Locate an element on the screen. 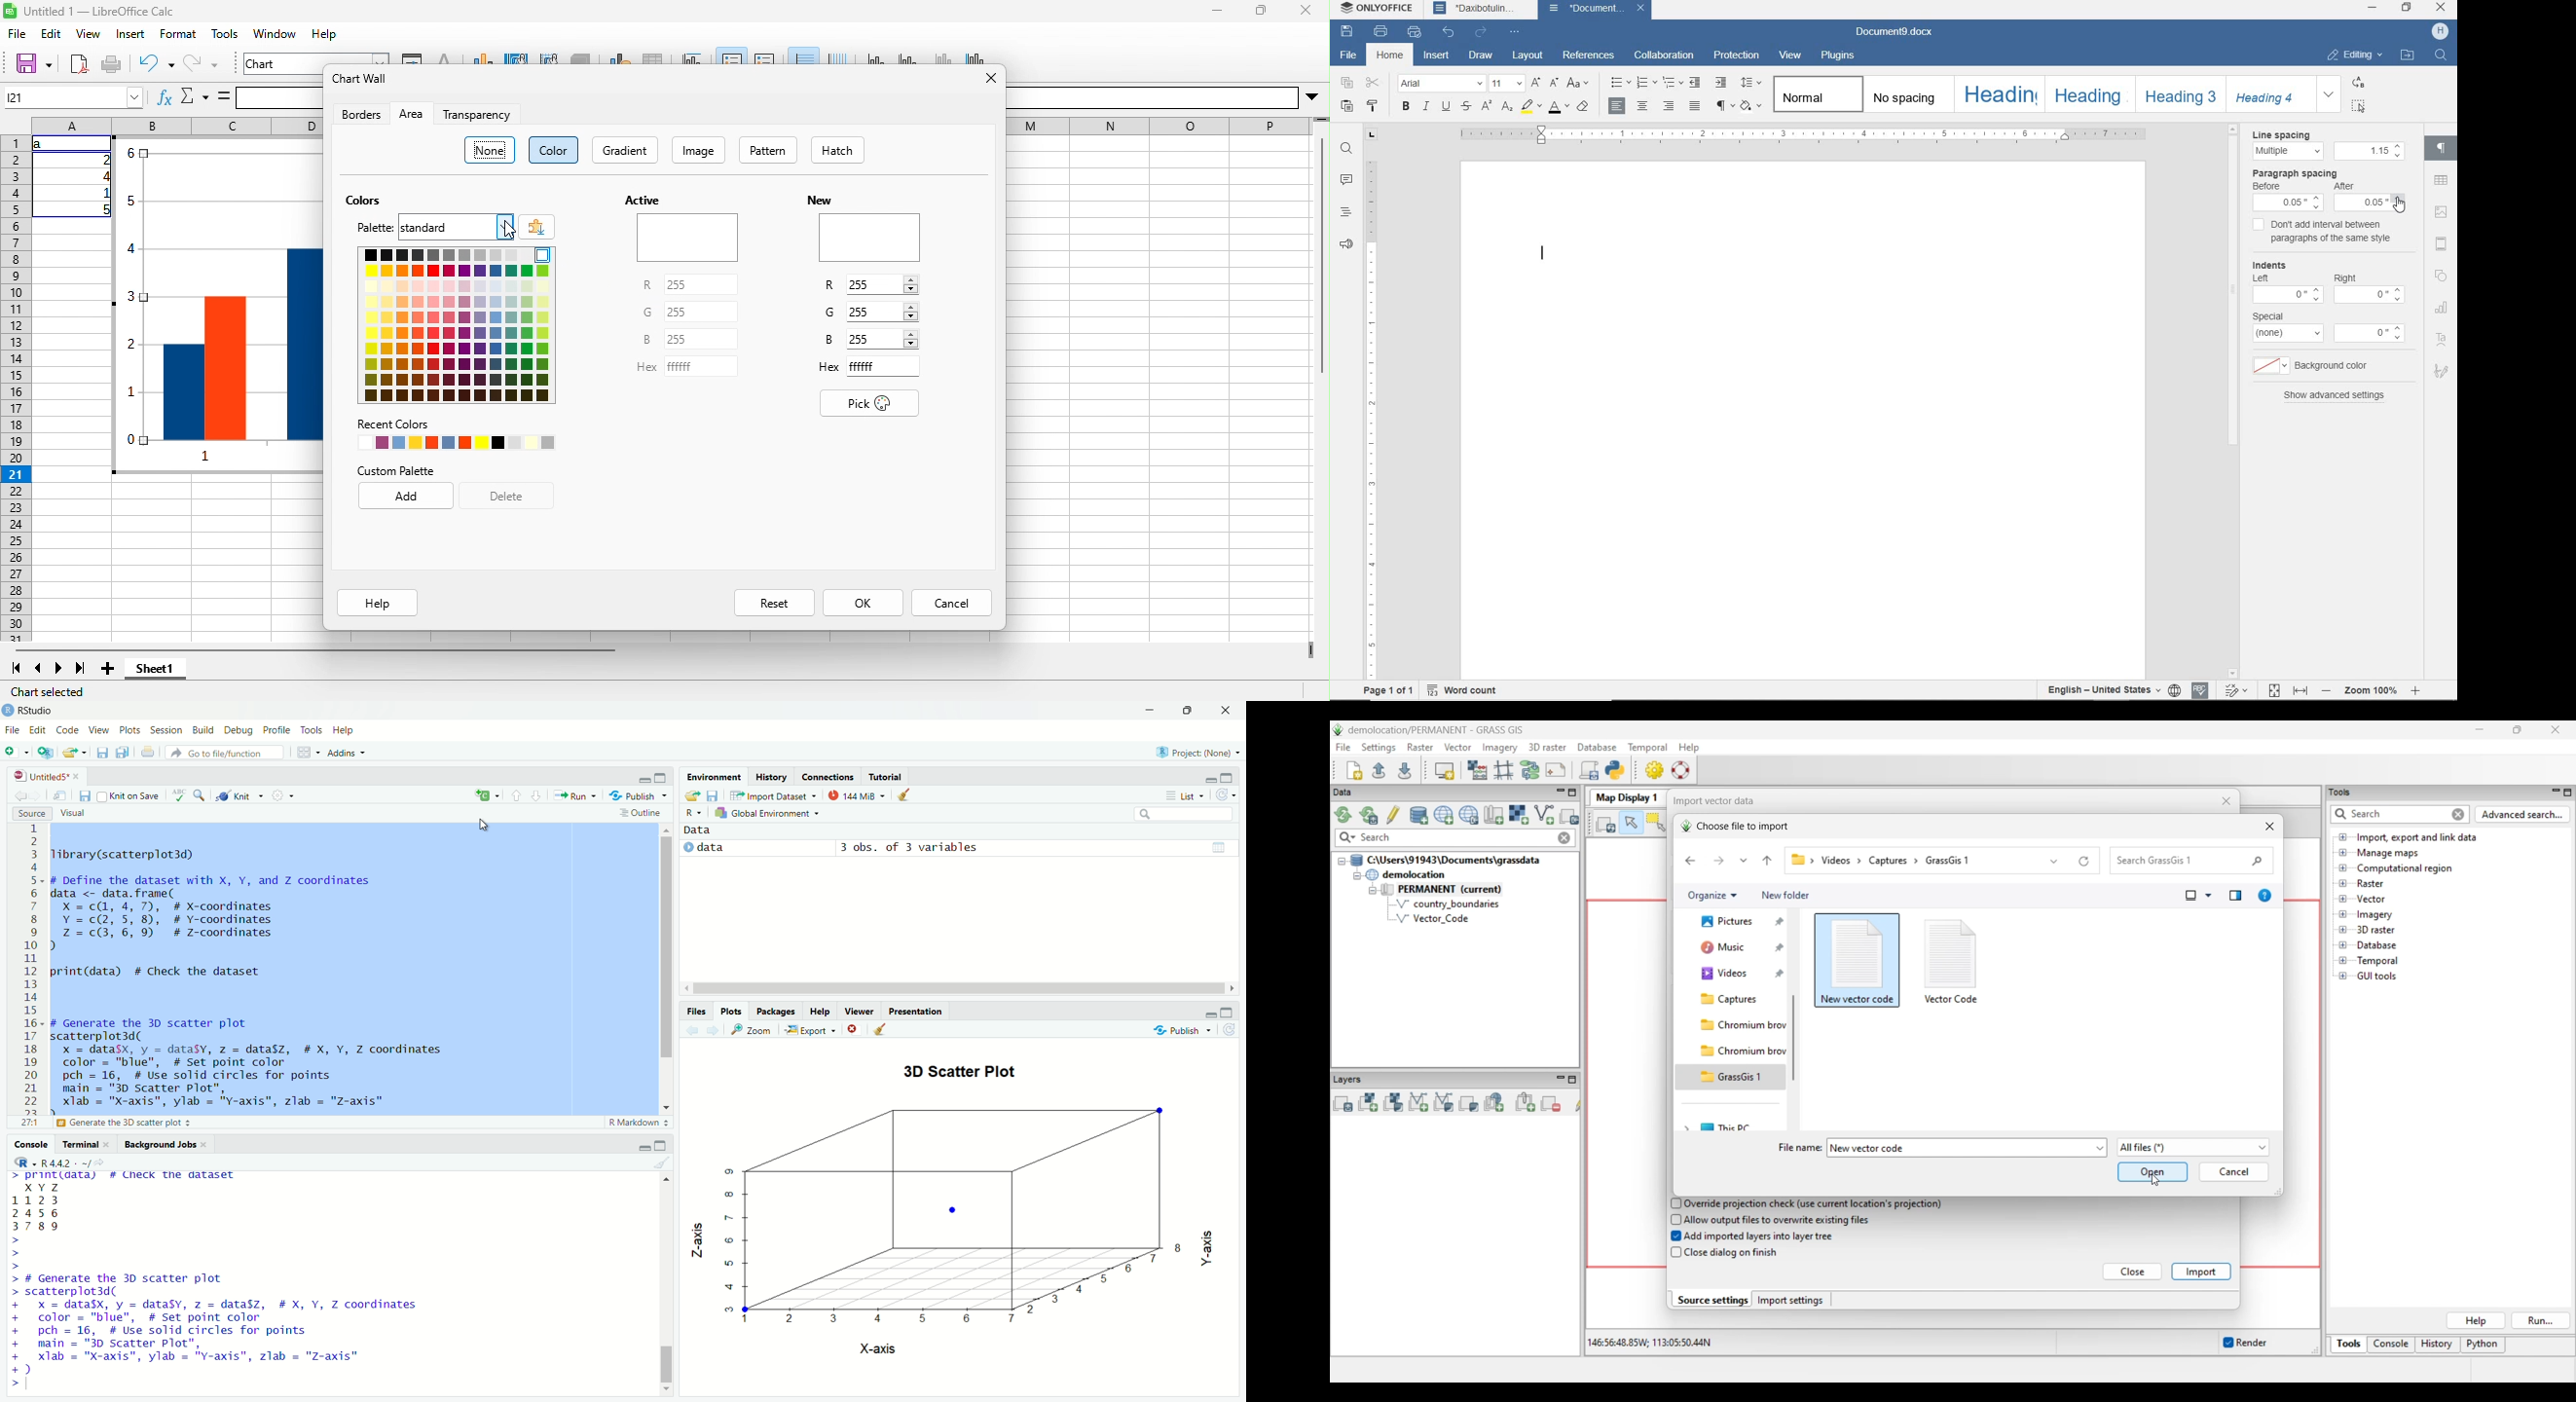  close is located at coordinates (1306, 11).